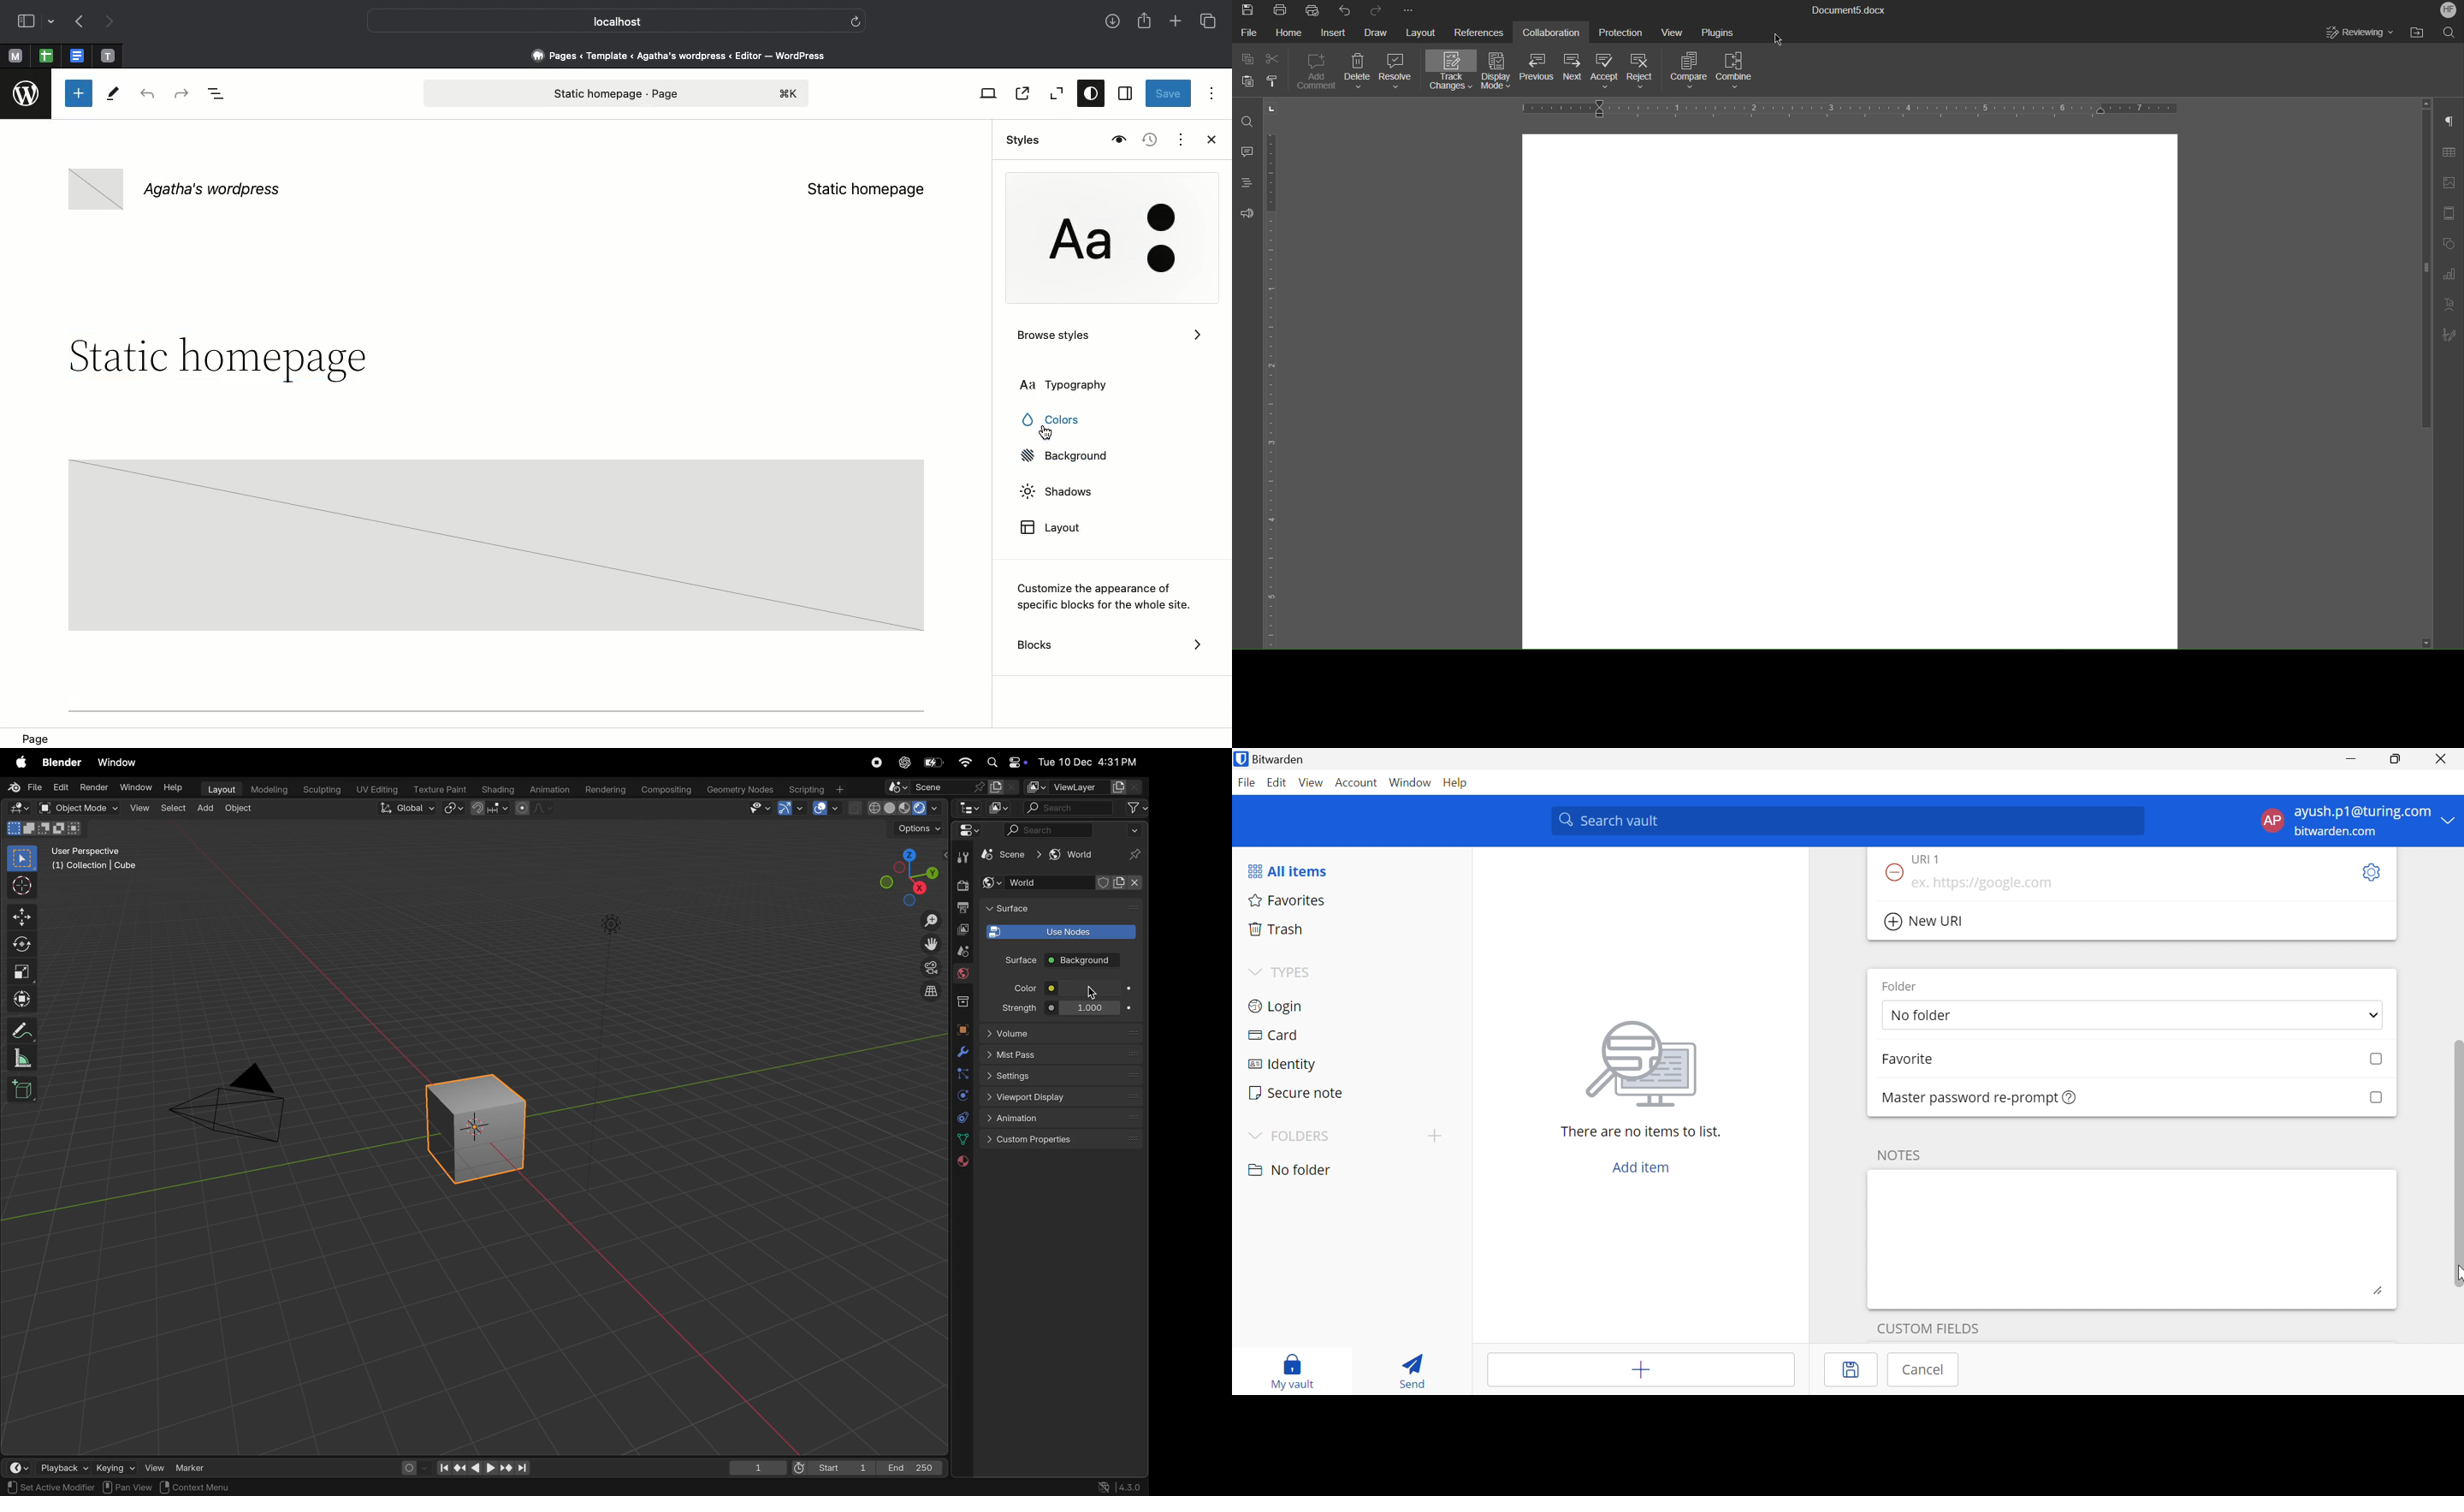  Describe the element at coordinates (1179, 138) in the screenshot. I see `Actions` at that location.